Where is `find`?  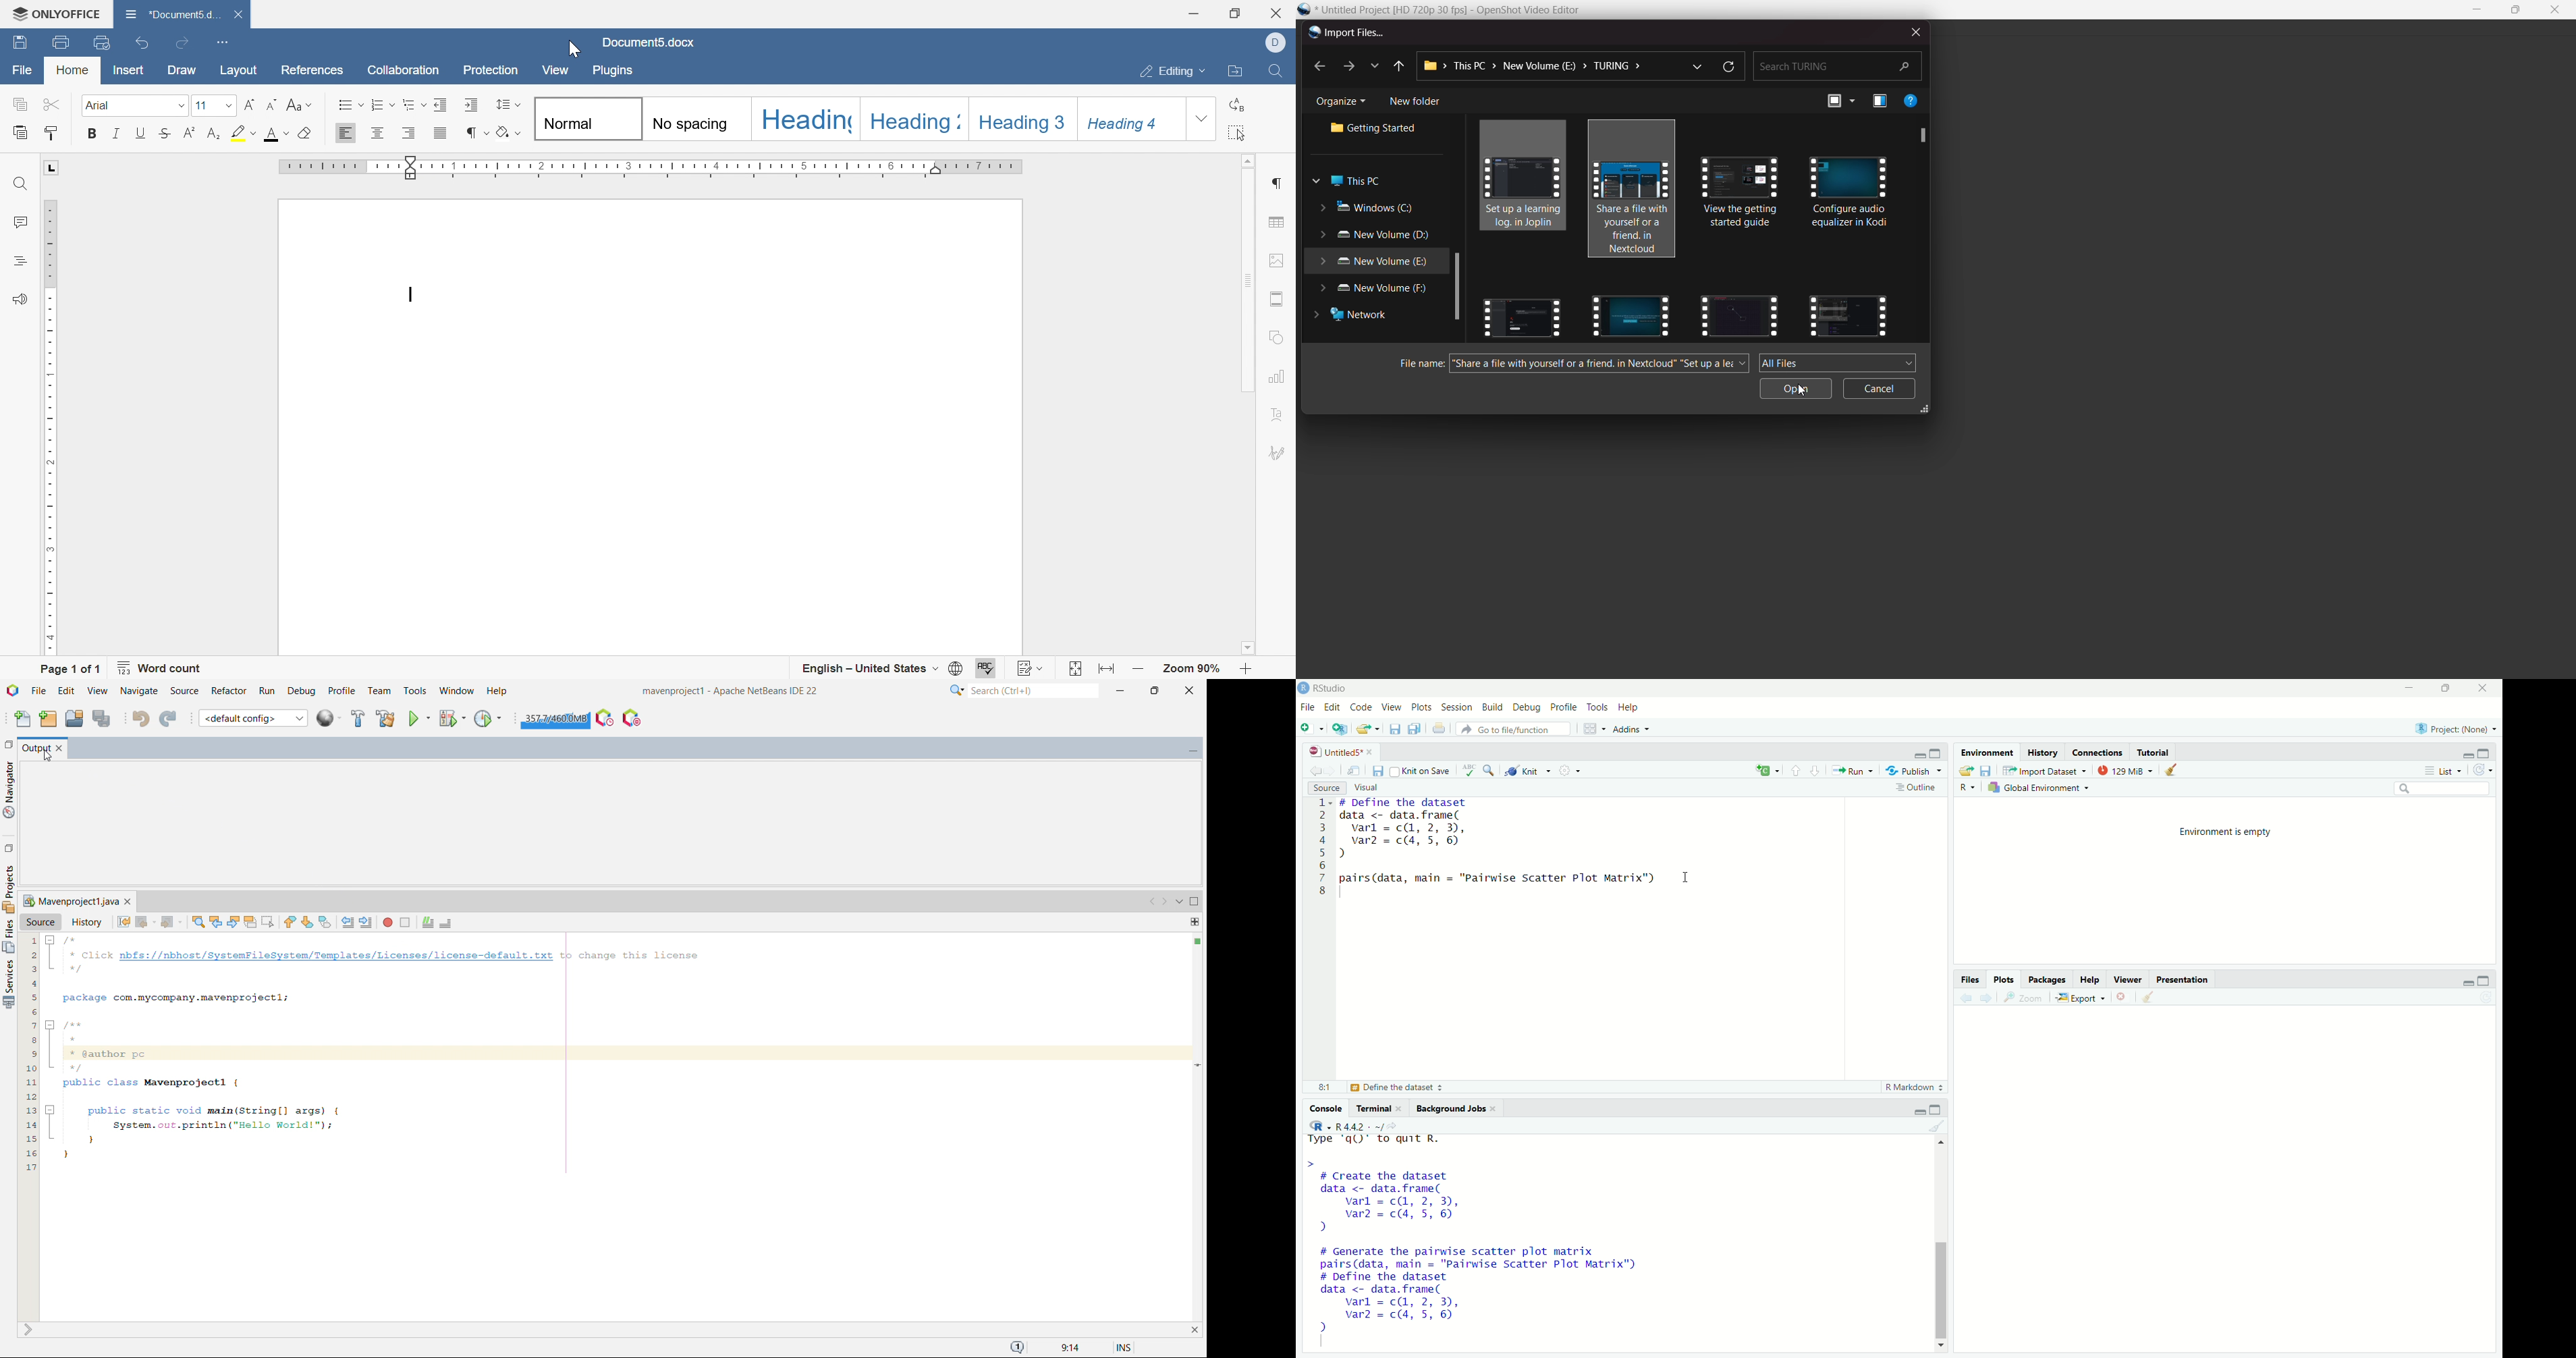 find is located at coordinates (1276, 70).